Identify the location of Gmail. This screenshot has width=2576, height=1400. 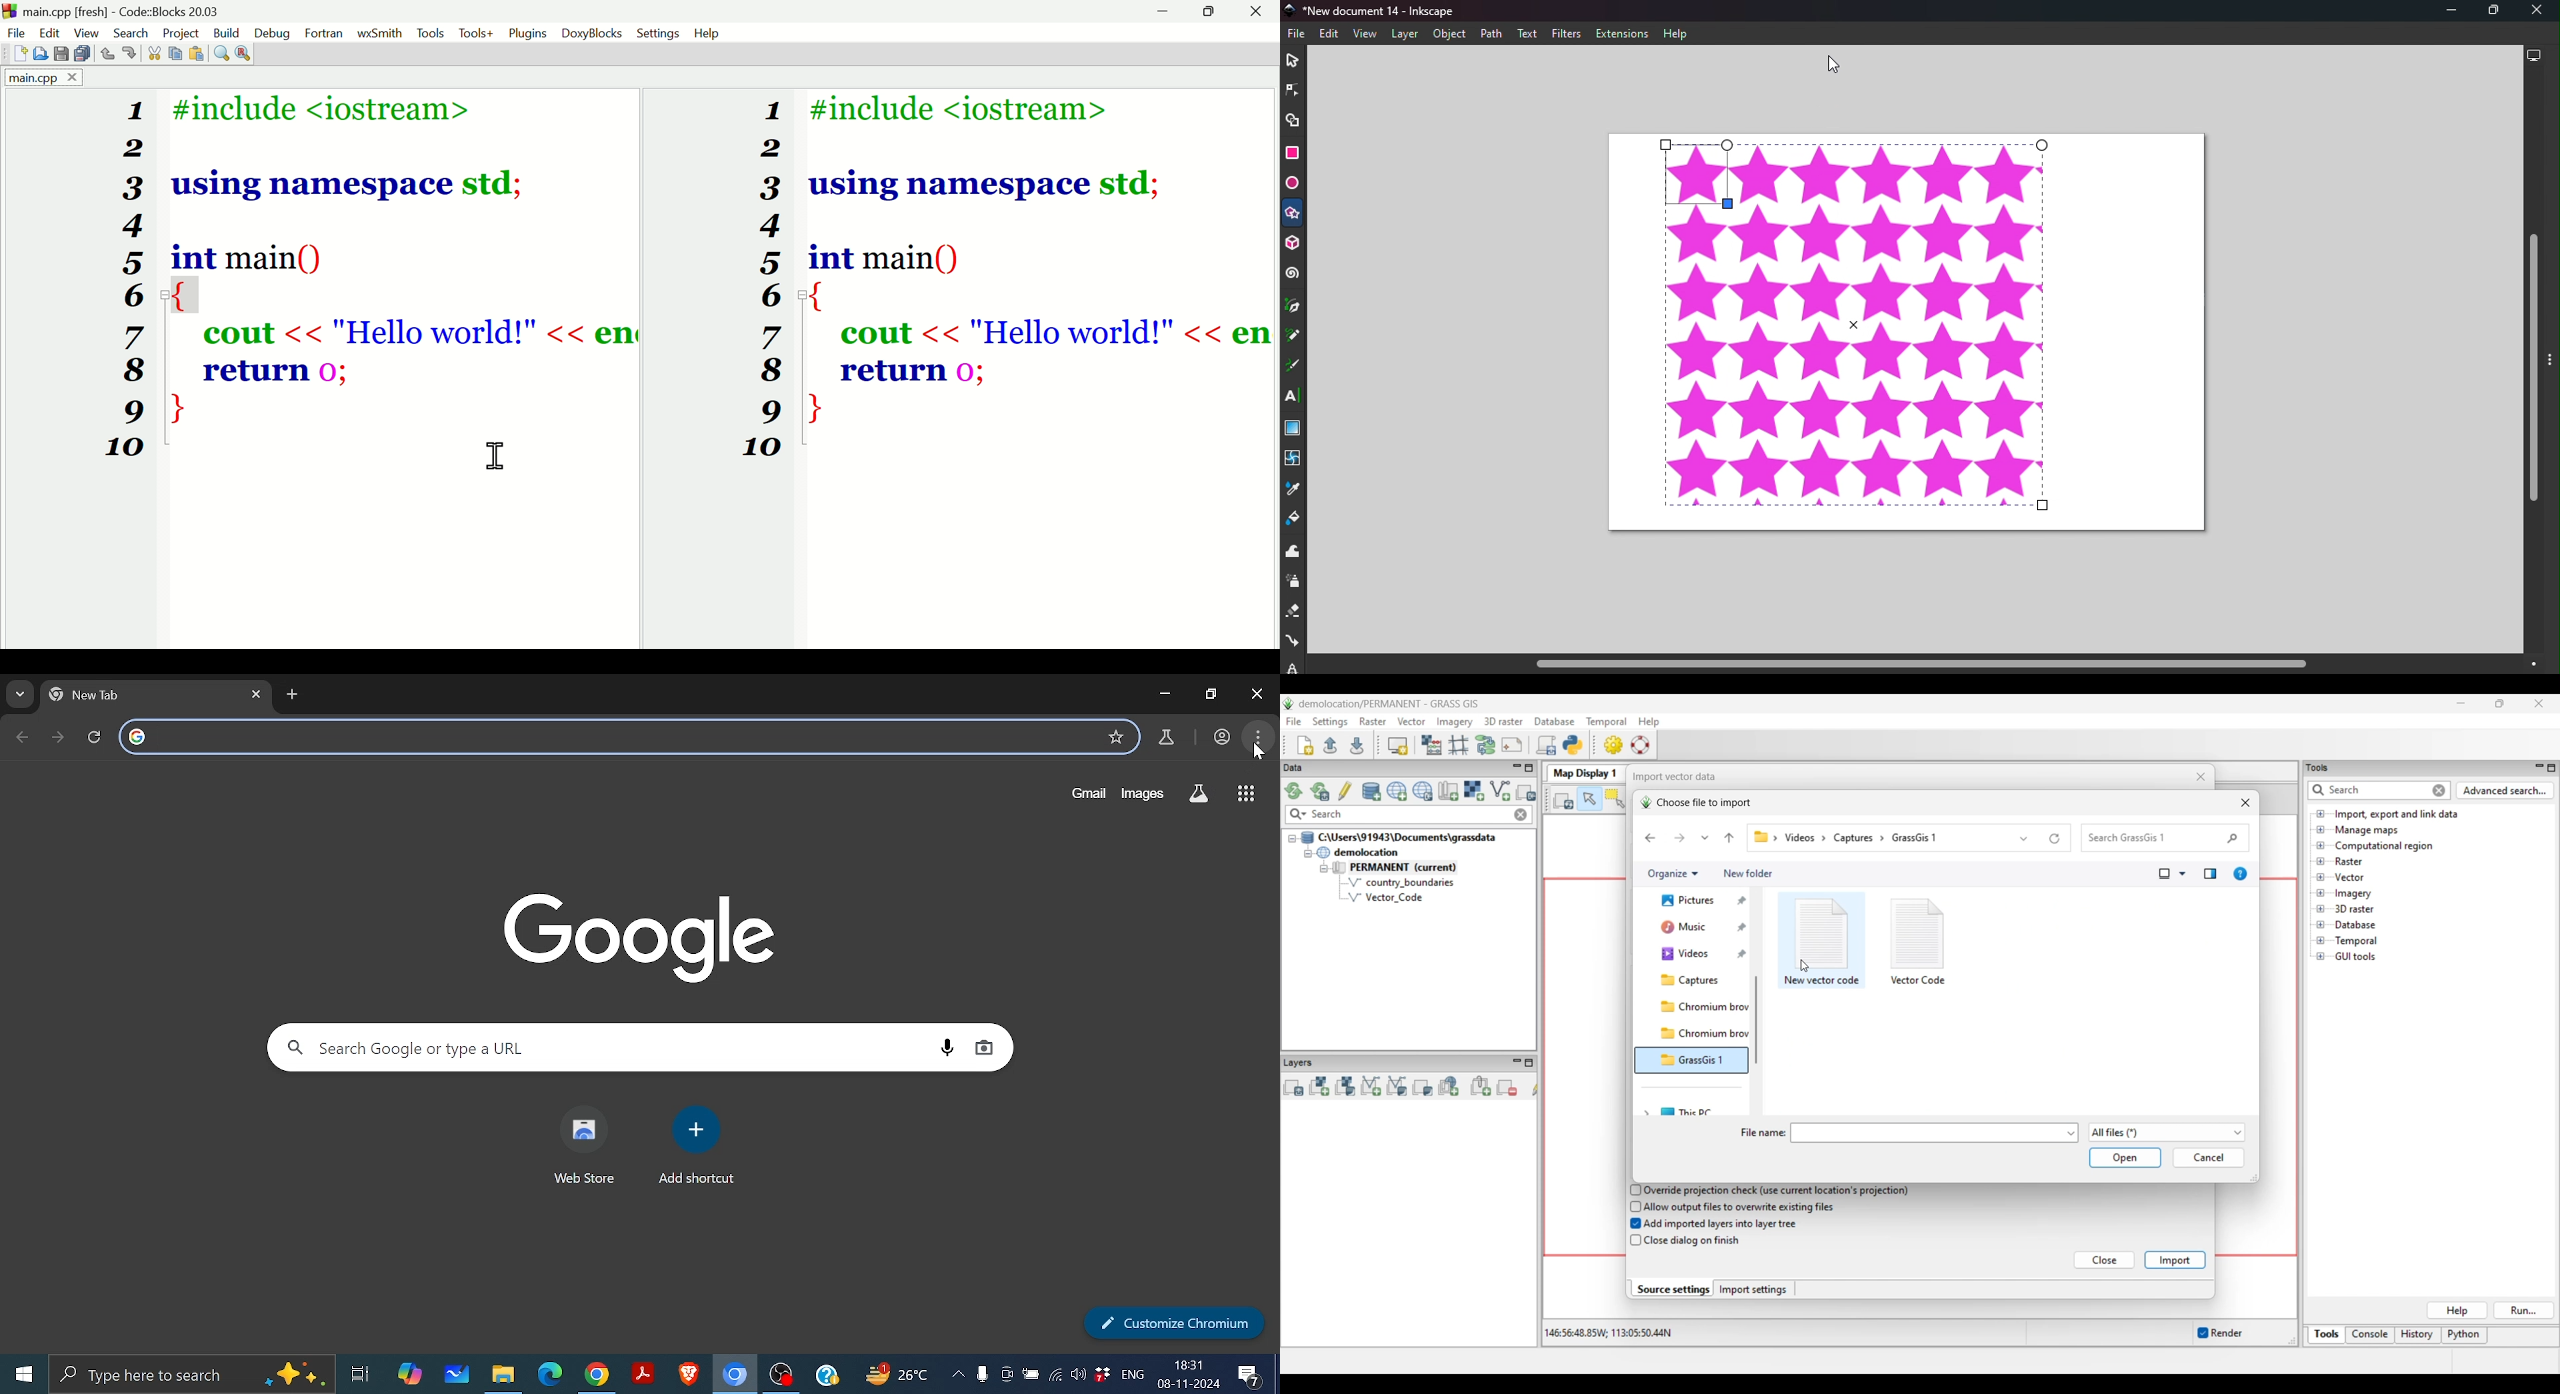
(1082, 793).